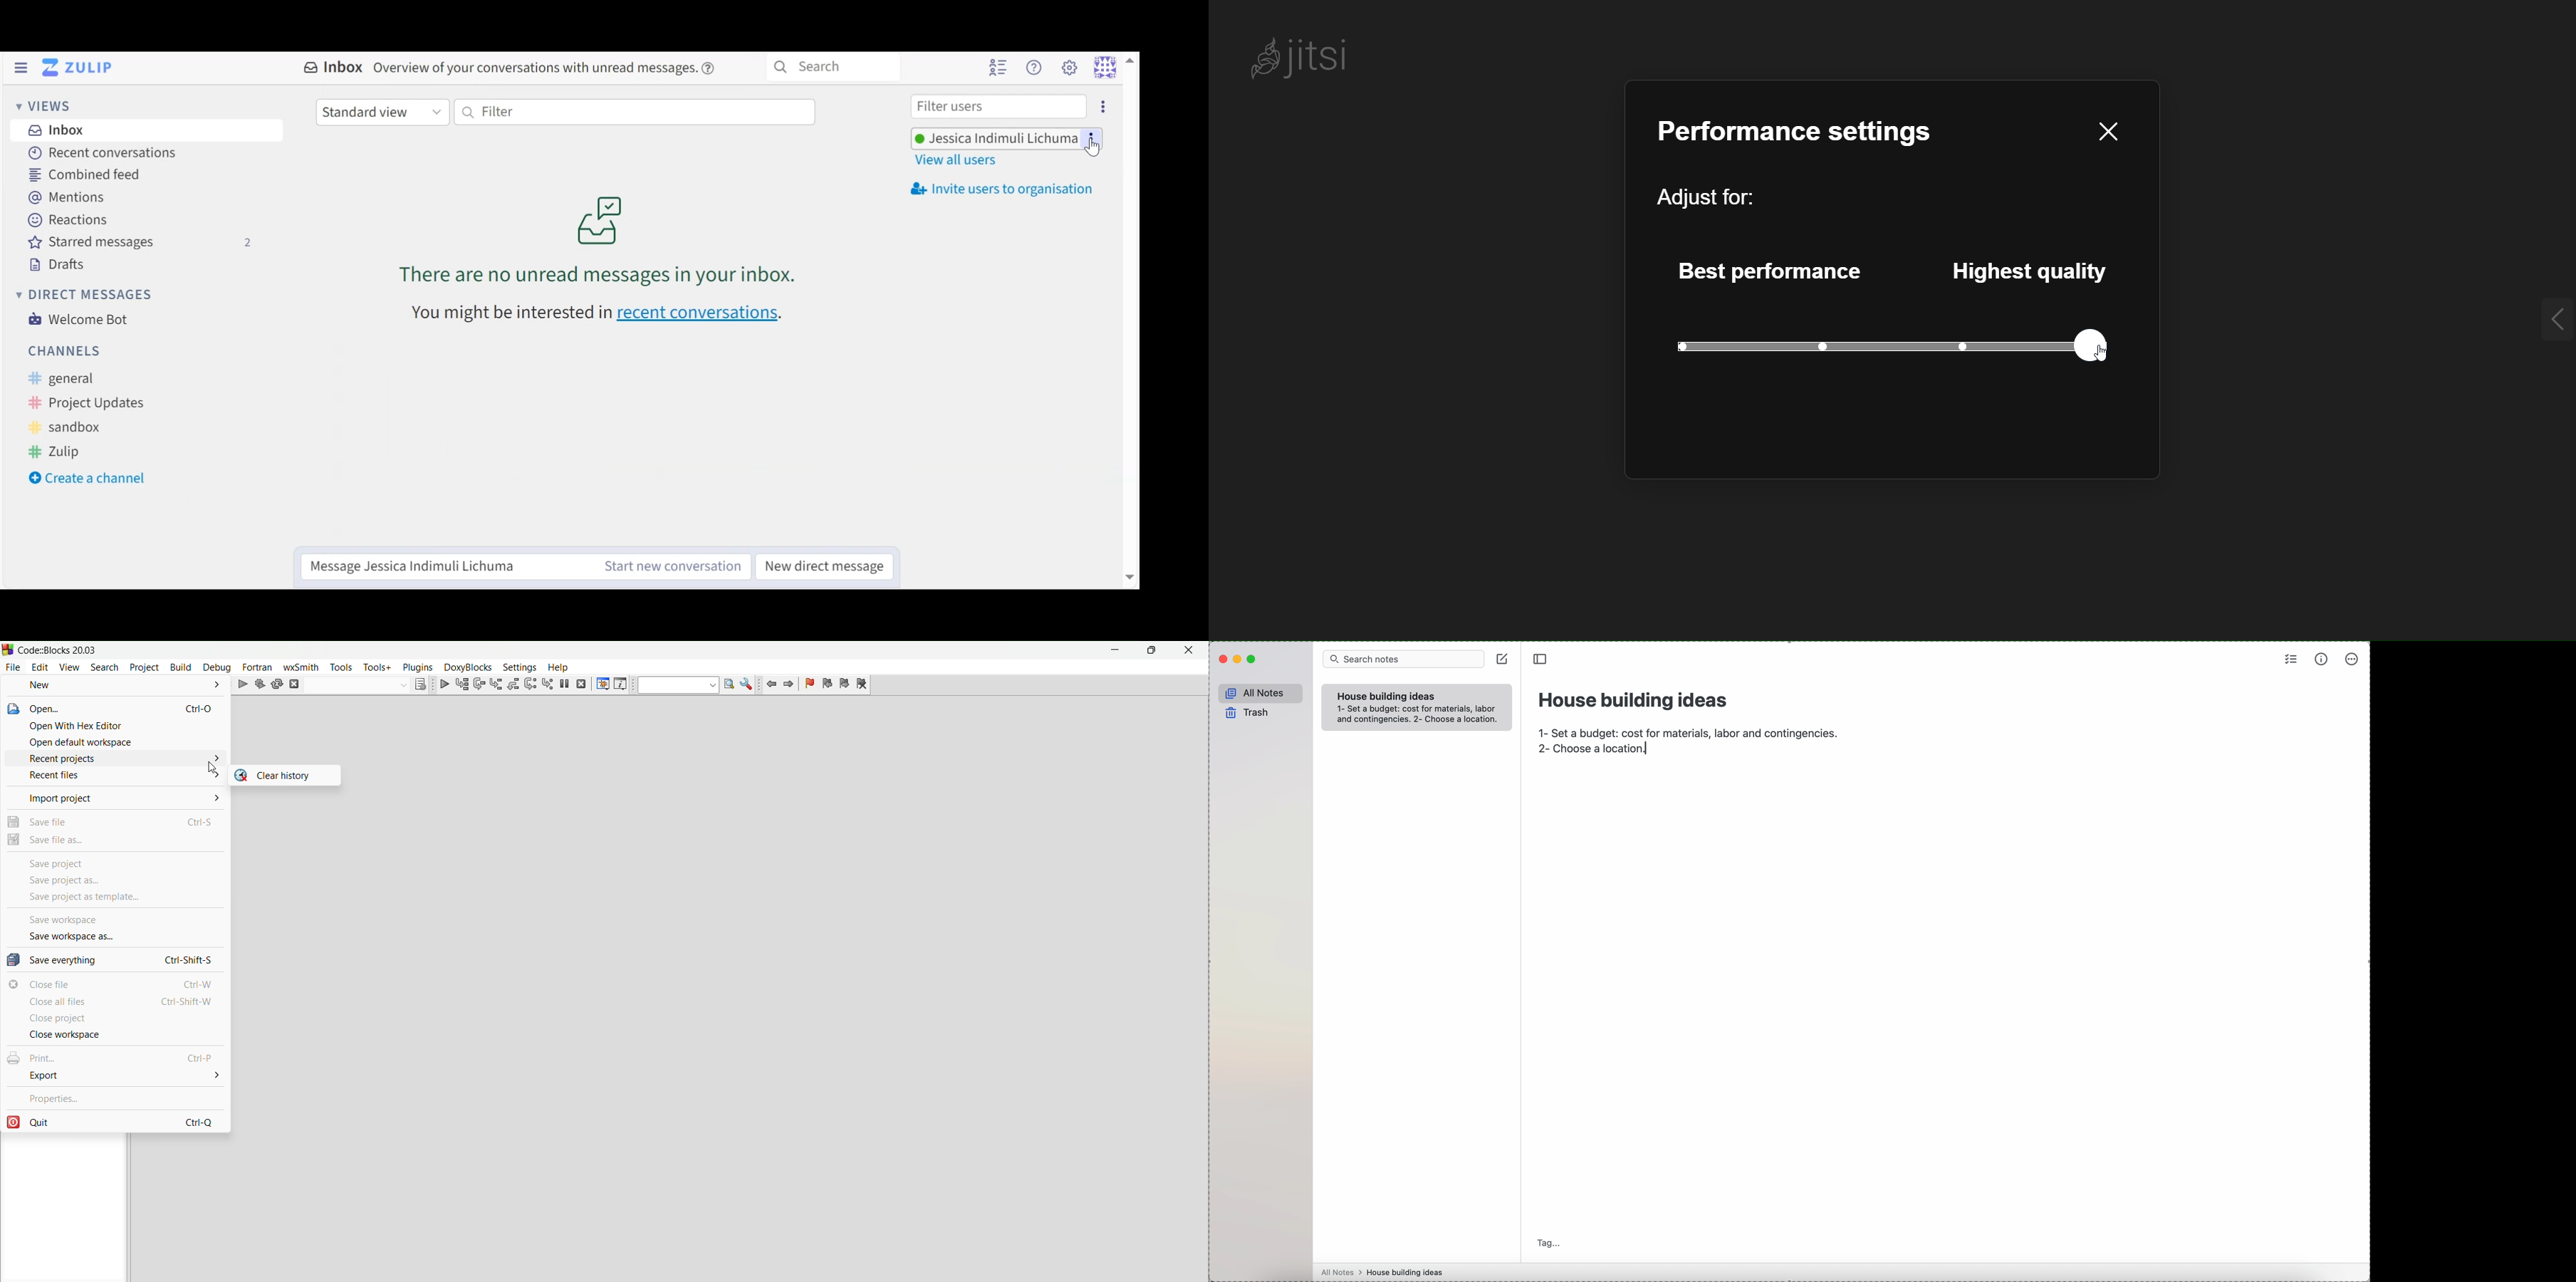 Image resolution: width=2576 pixels, height=1288 pixels. I want to click on Start a conversation, so click(668, 566).